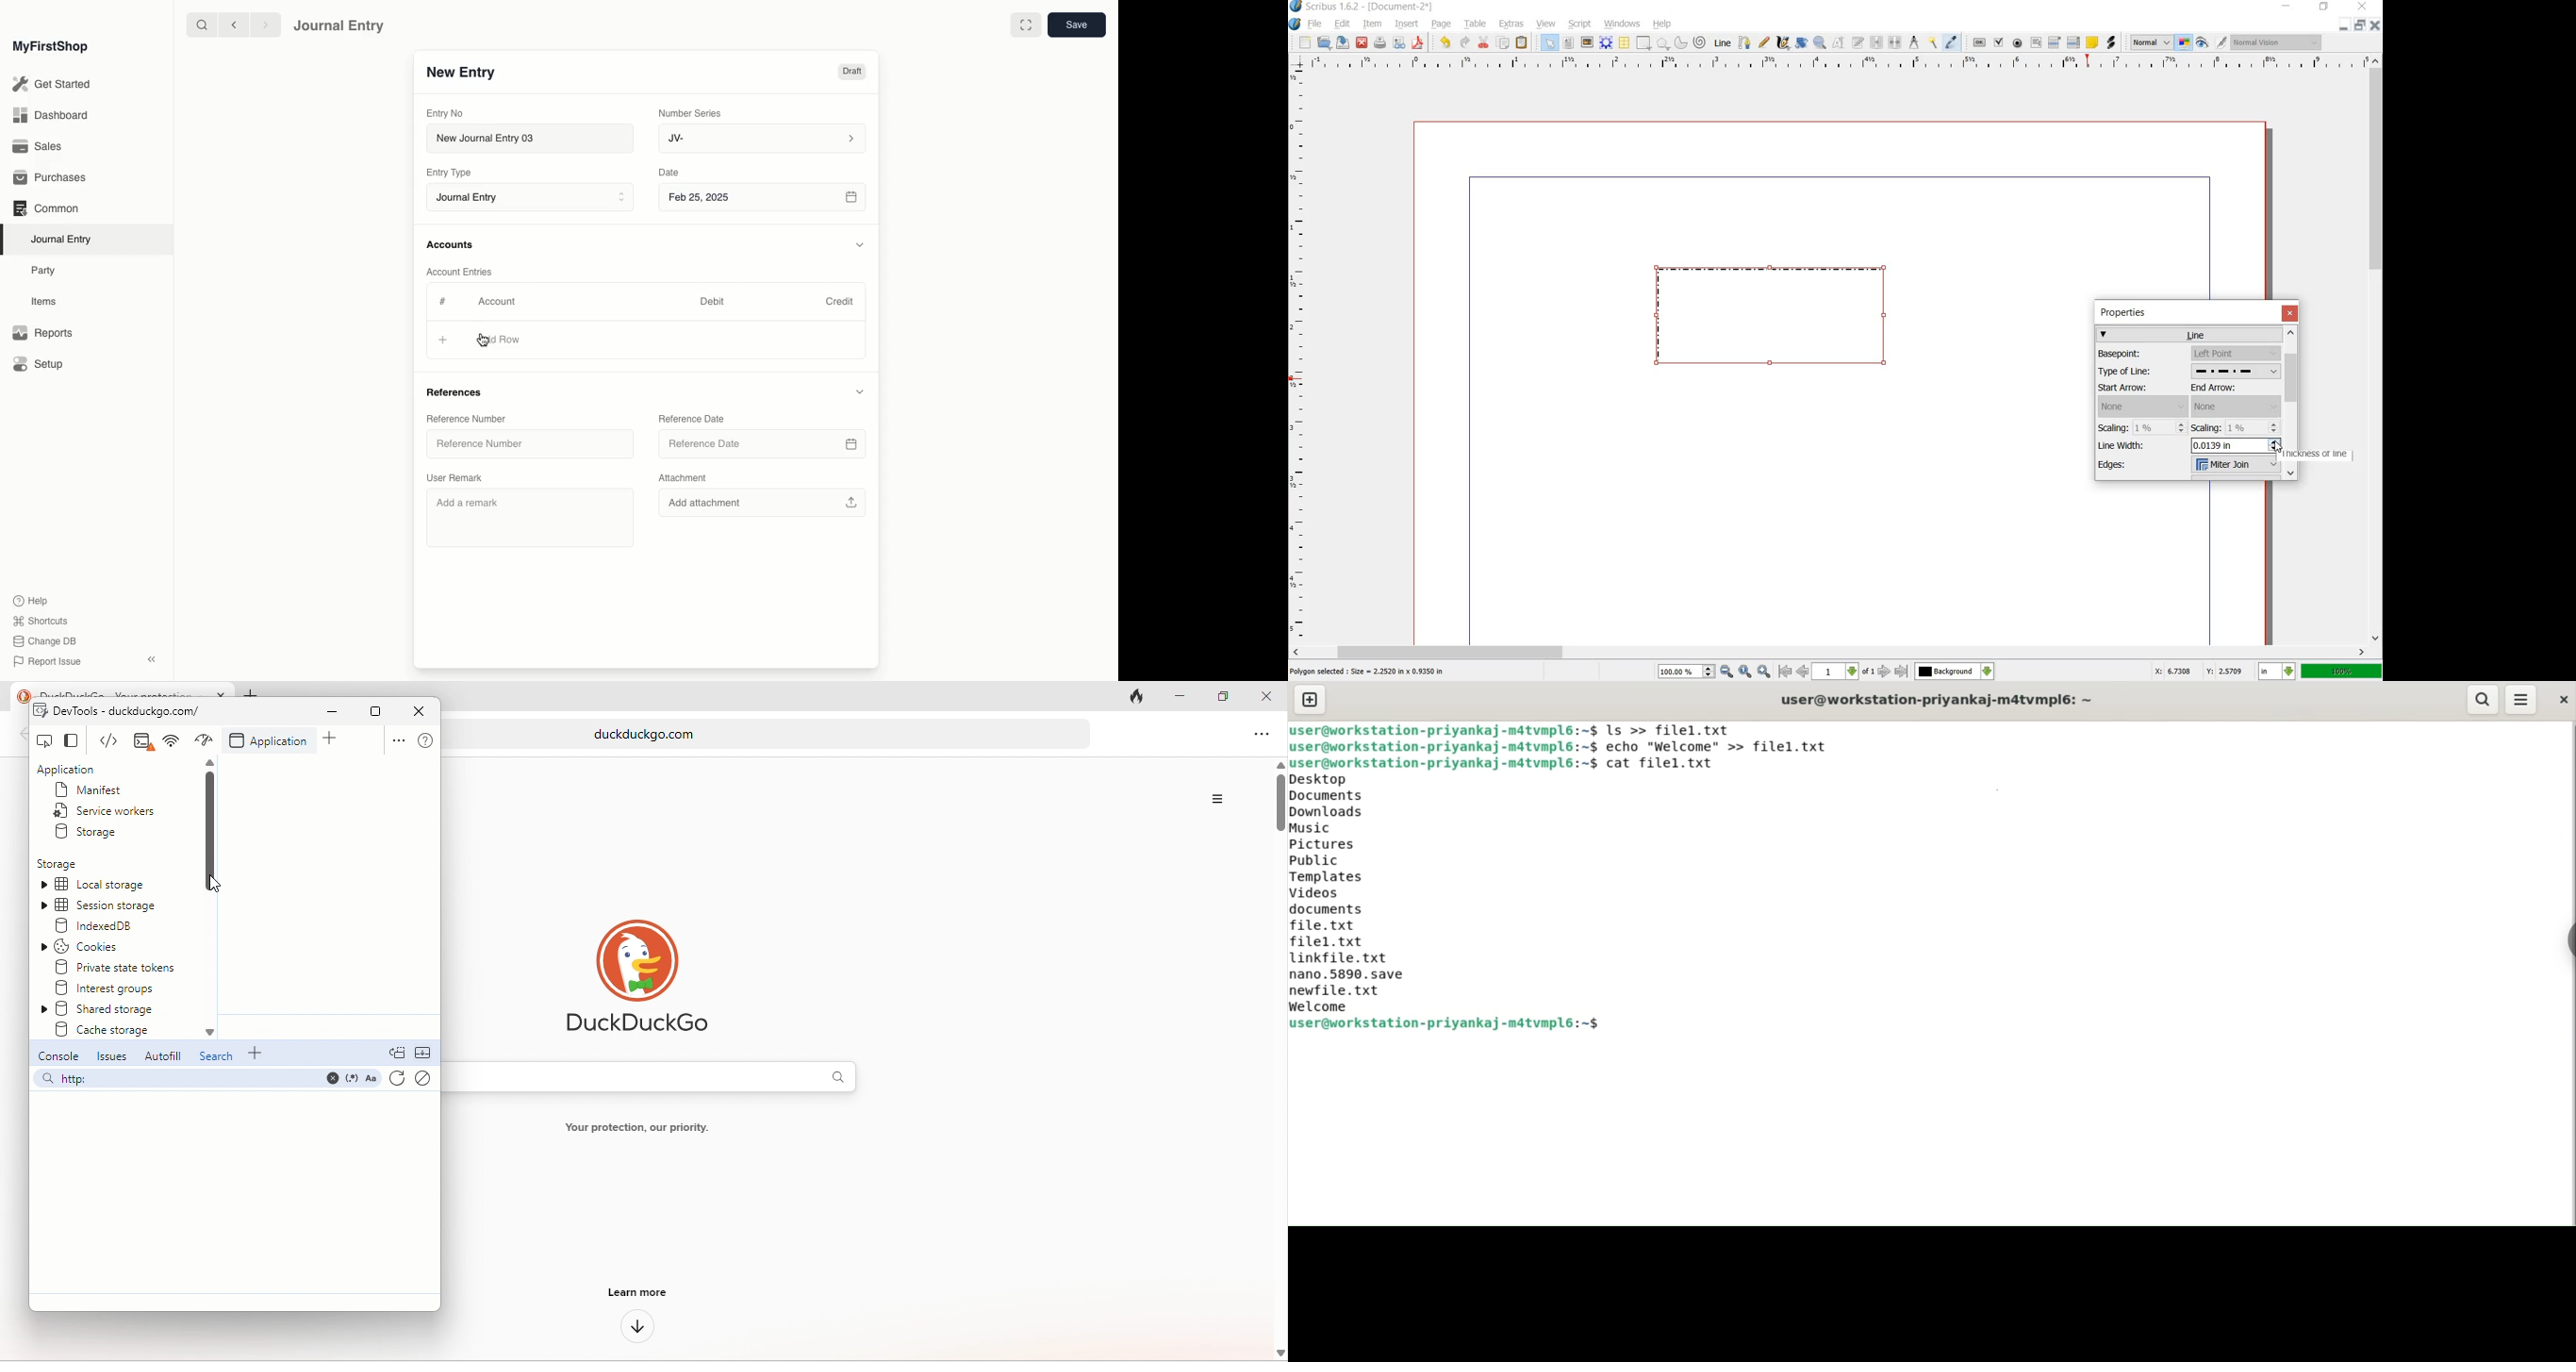 The height and width of the screenshot is (1372, 2576). Describe the element at coordinates (446, 341) in the screenshot. I see `Add` at that location.